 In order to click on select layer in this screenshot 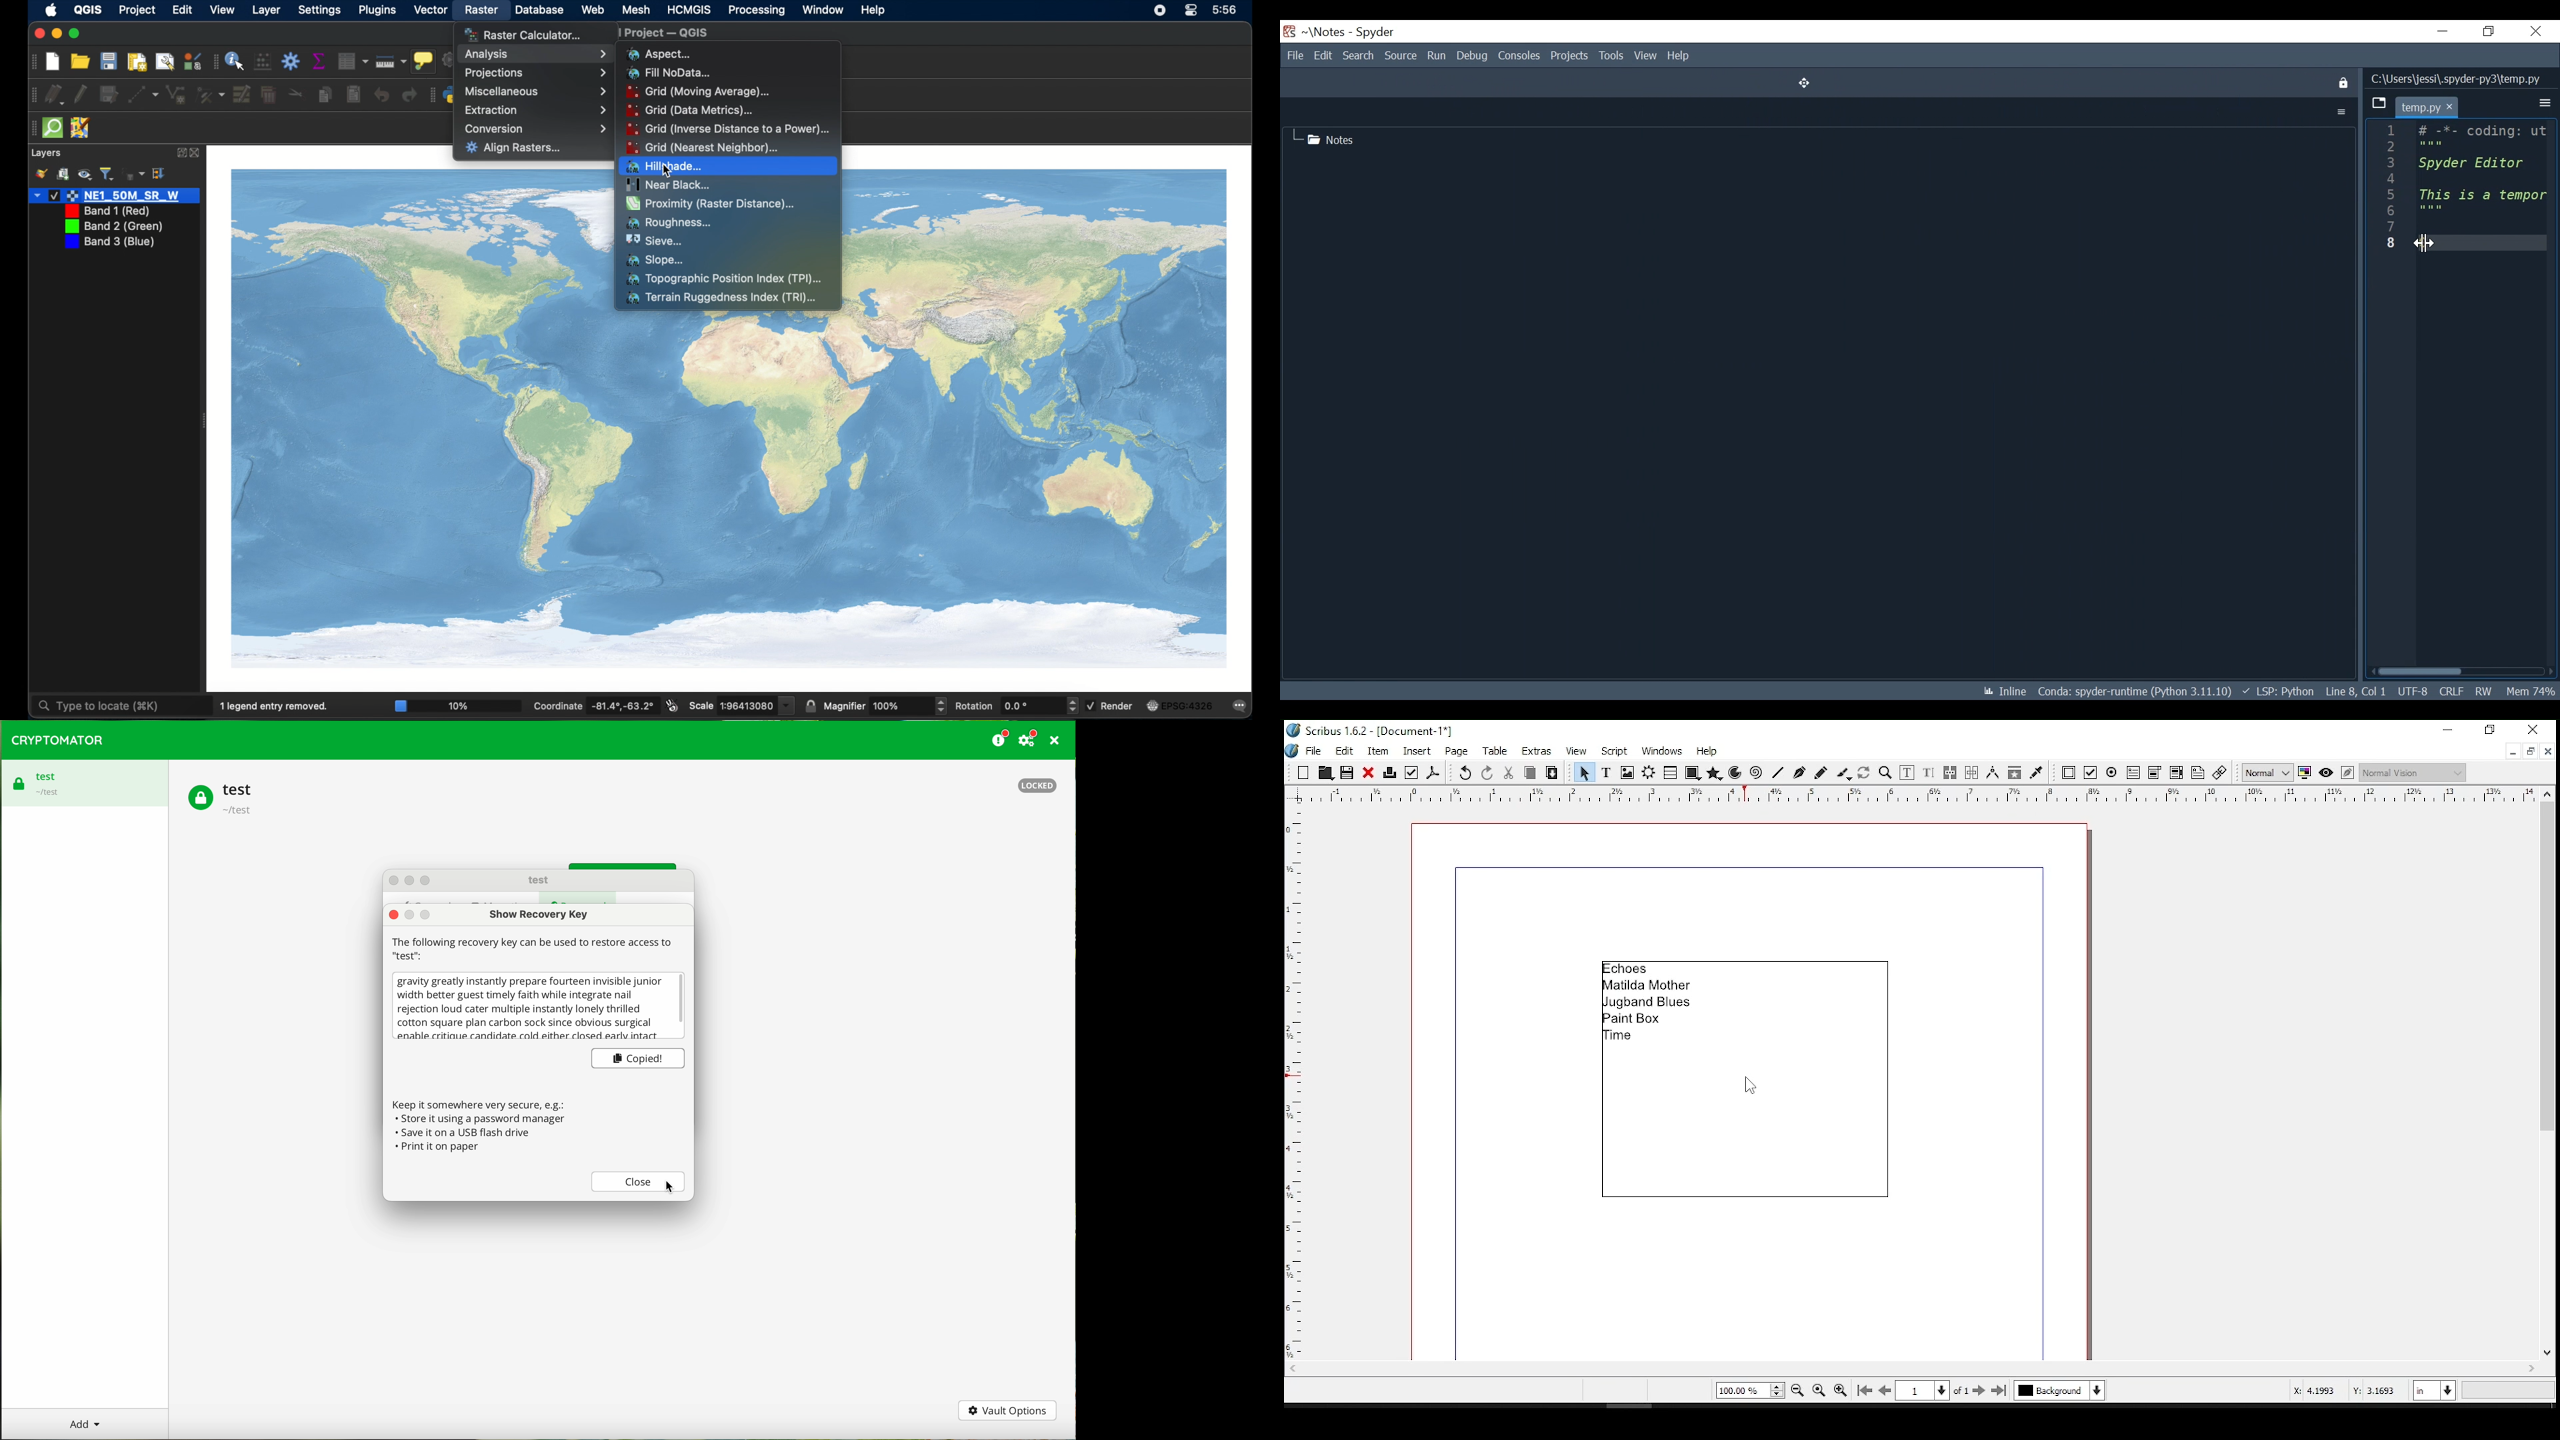, I will do `click(2060, 1390)`.